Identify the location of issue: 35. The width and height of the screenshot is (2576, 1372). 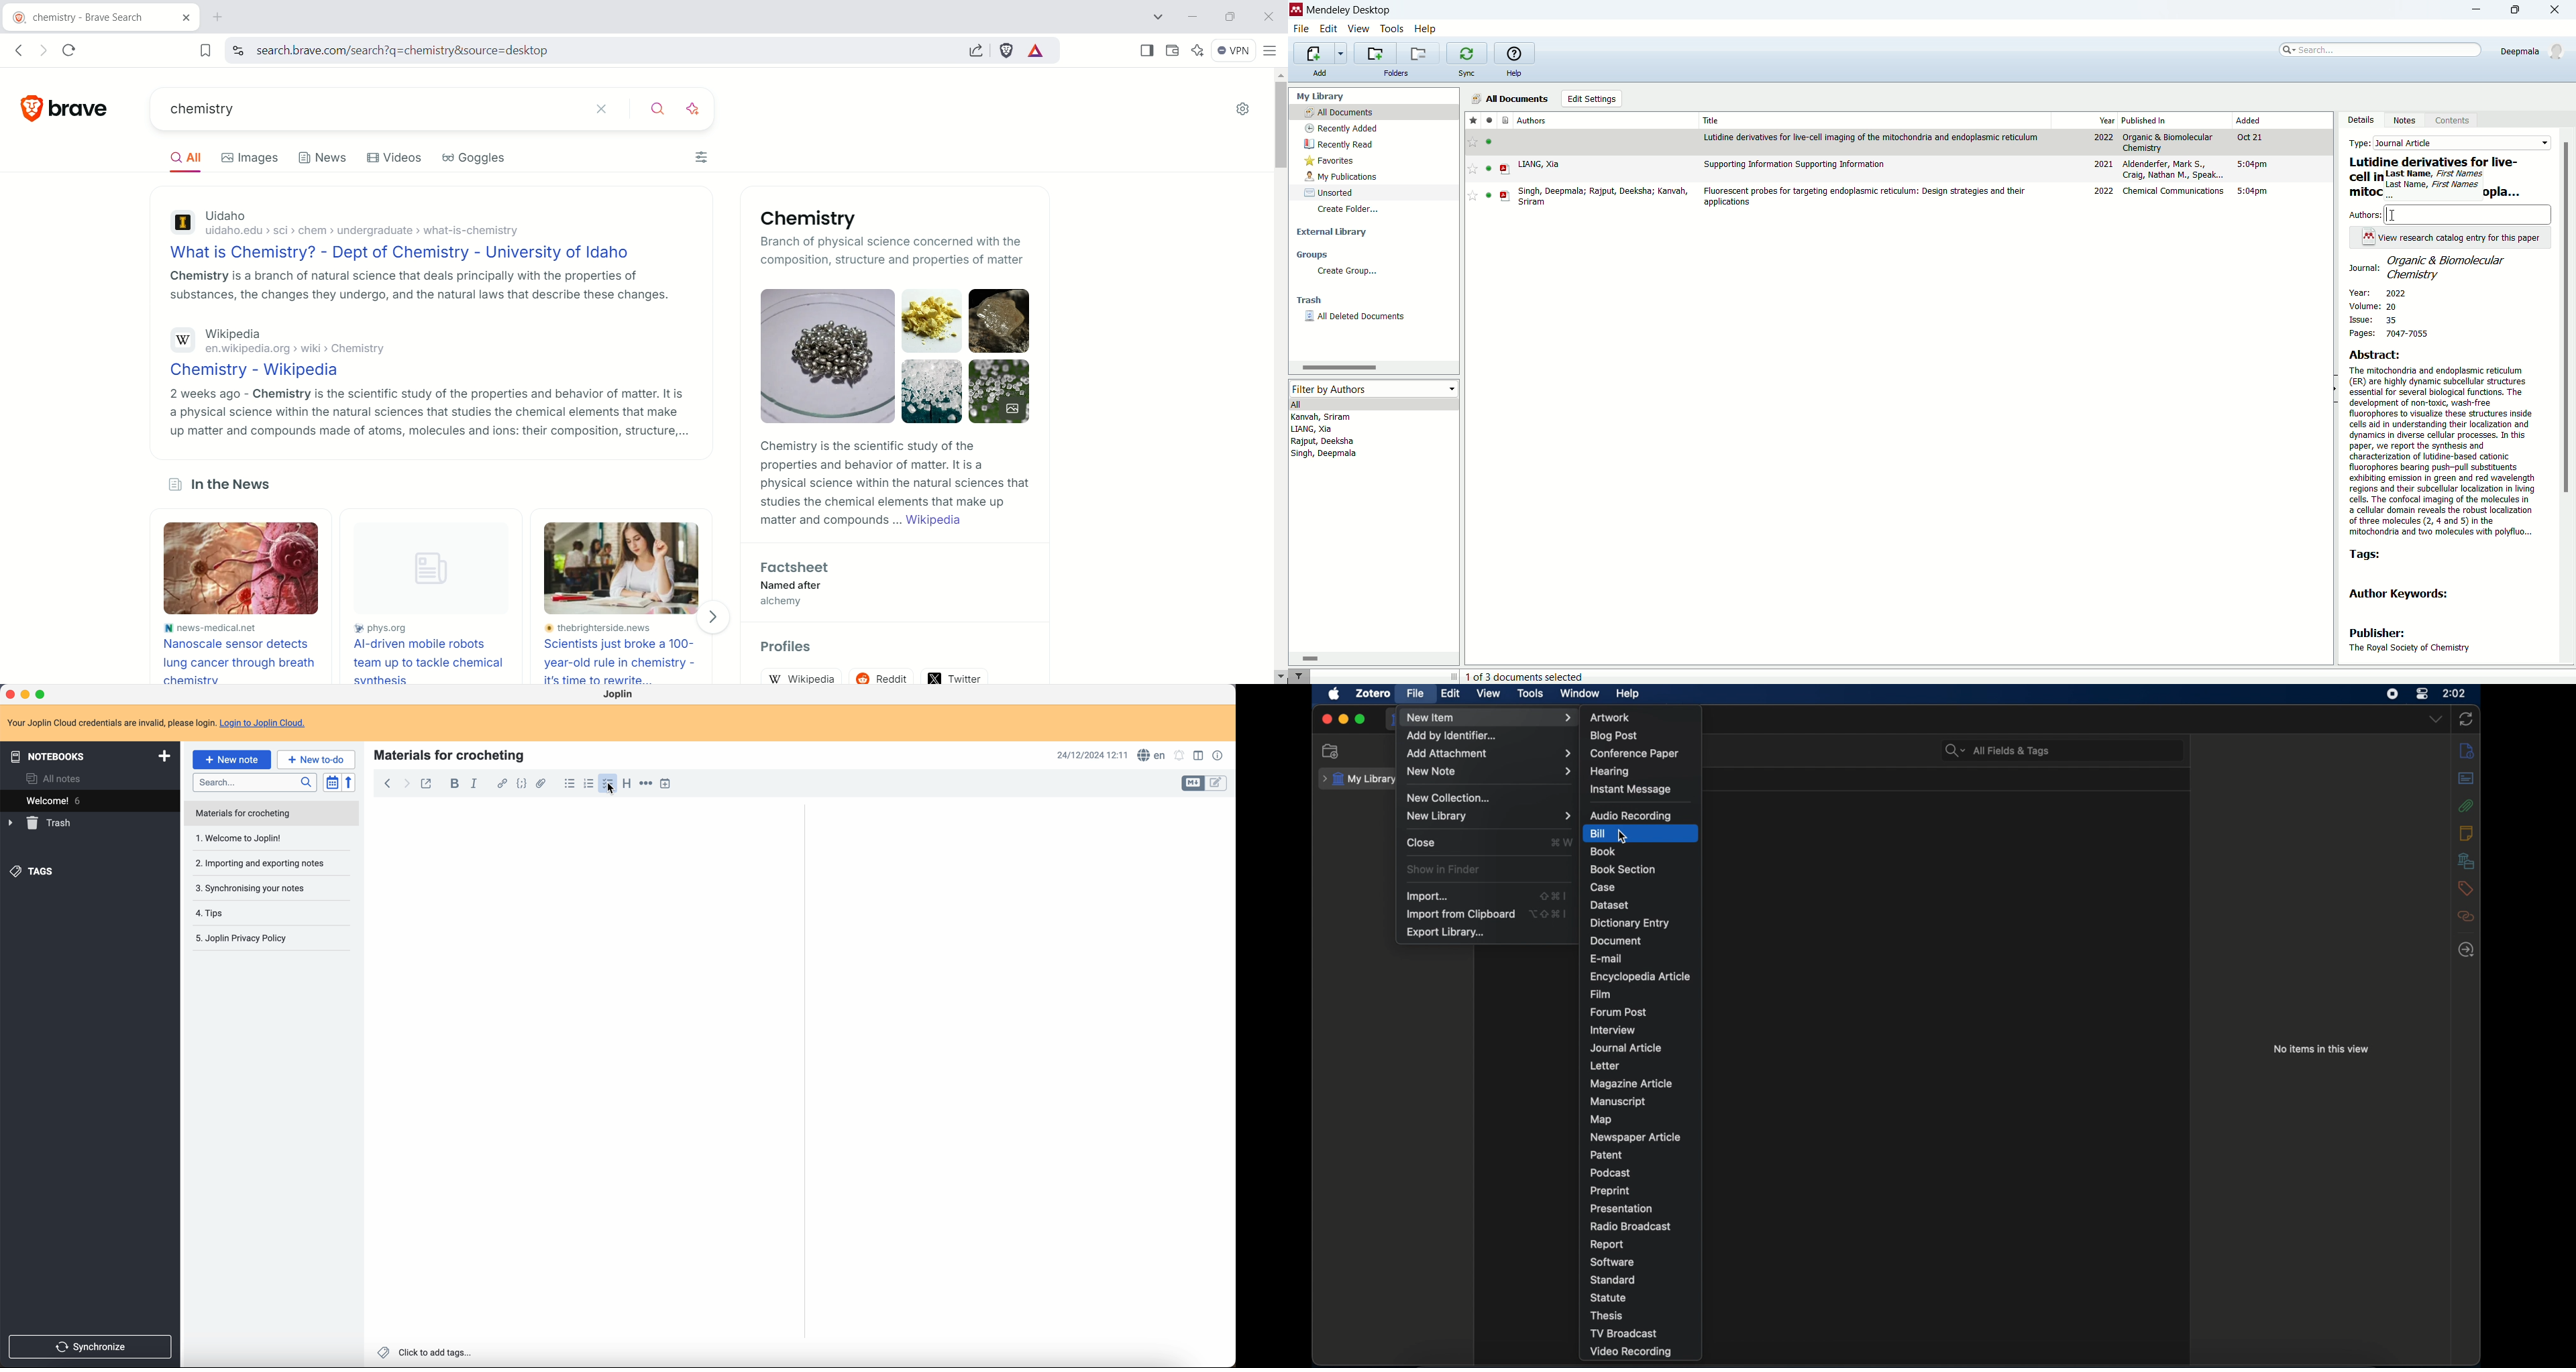
(2374, 320).